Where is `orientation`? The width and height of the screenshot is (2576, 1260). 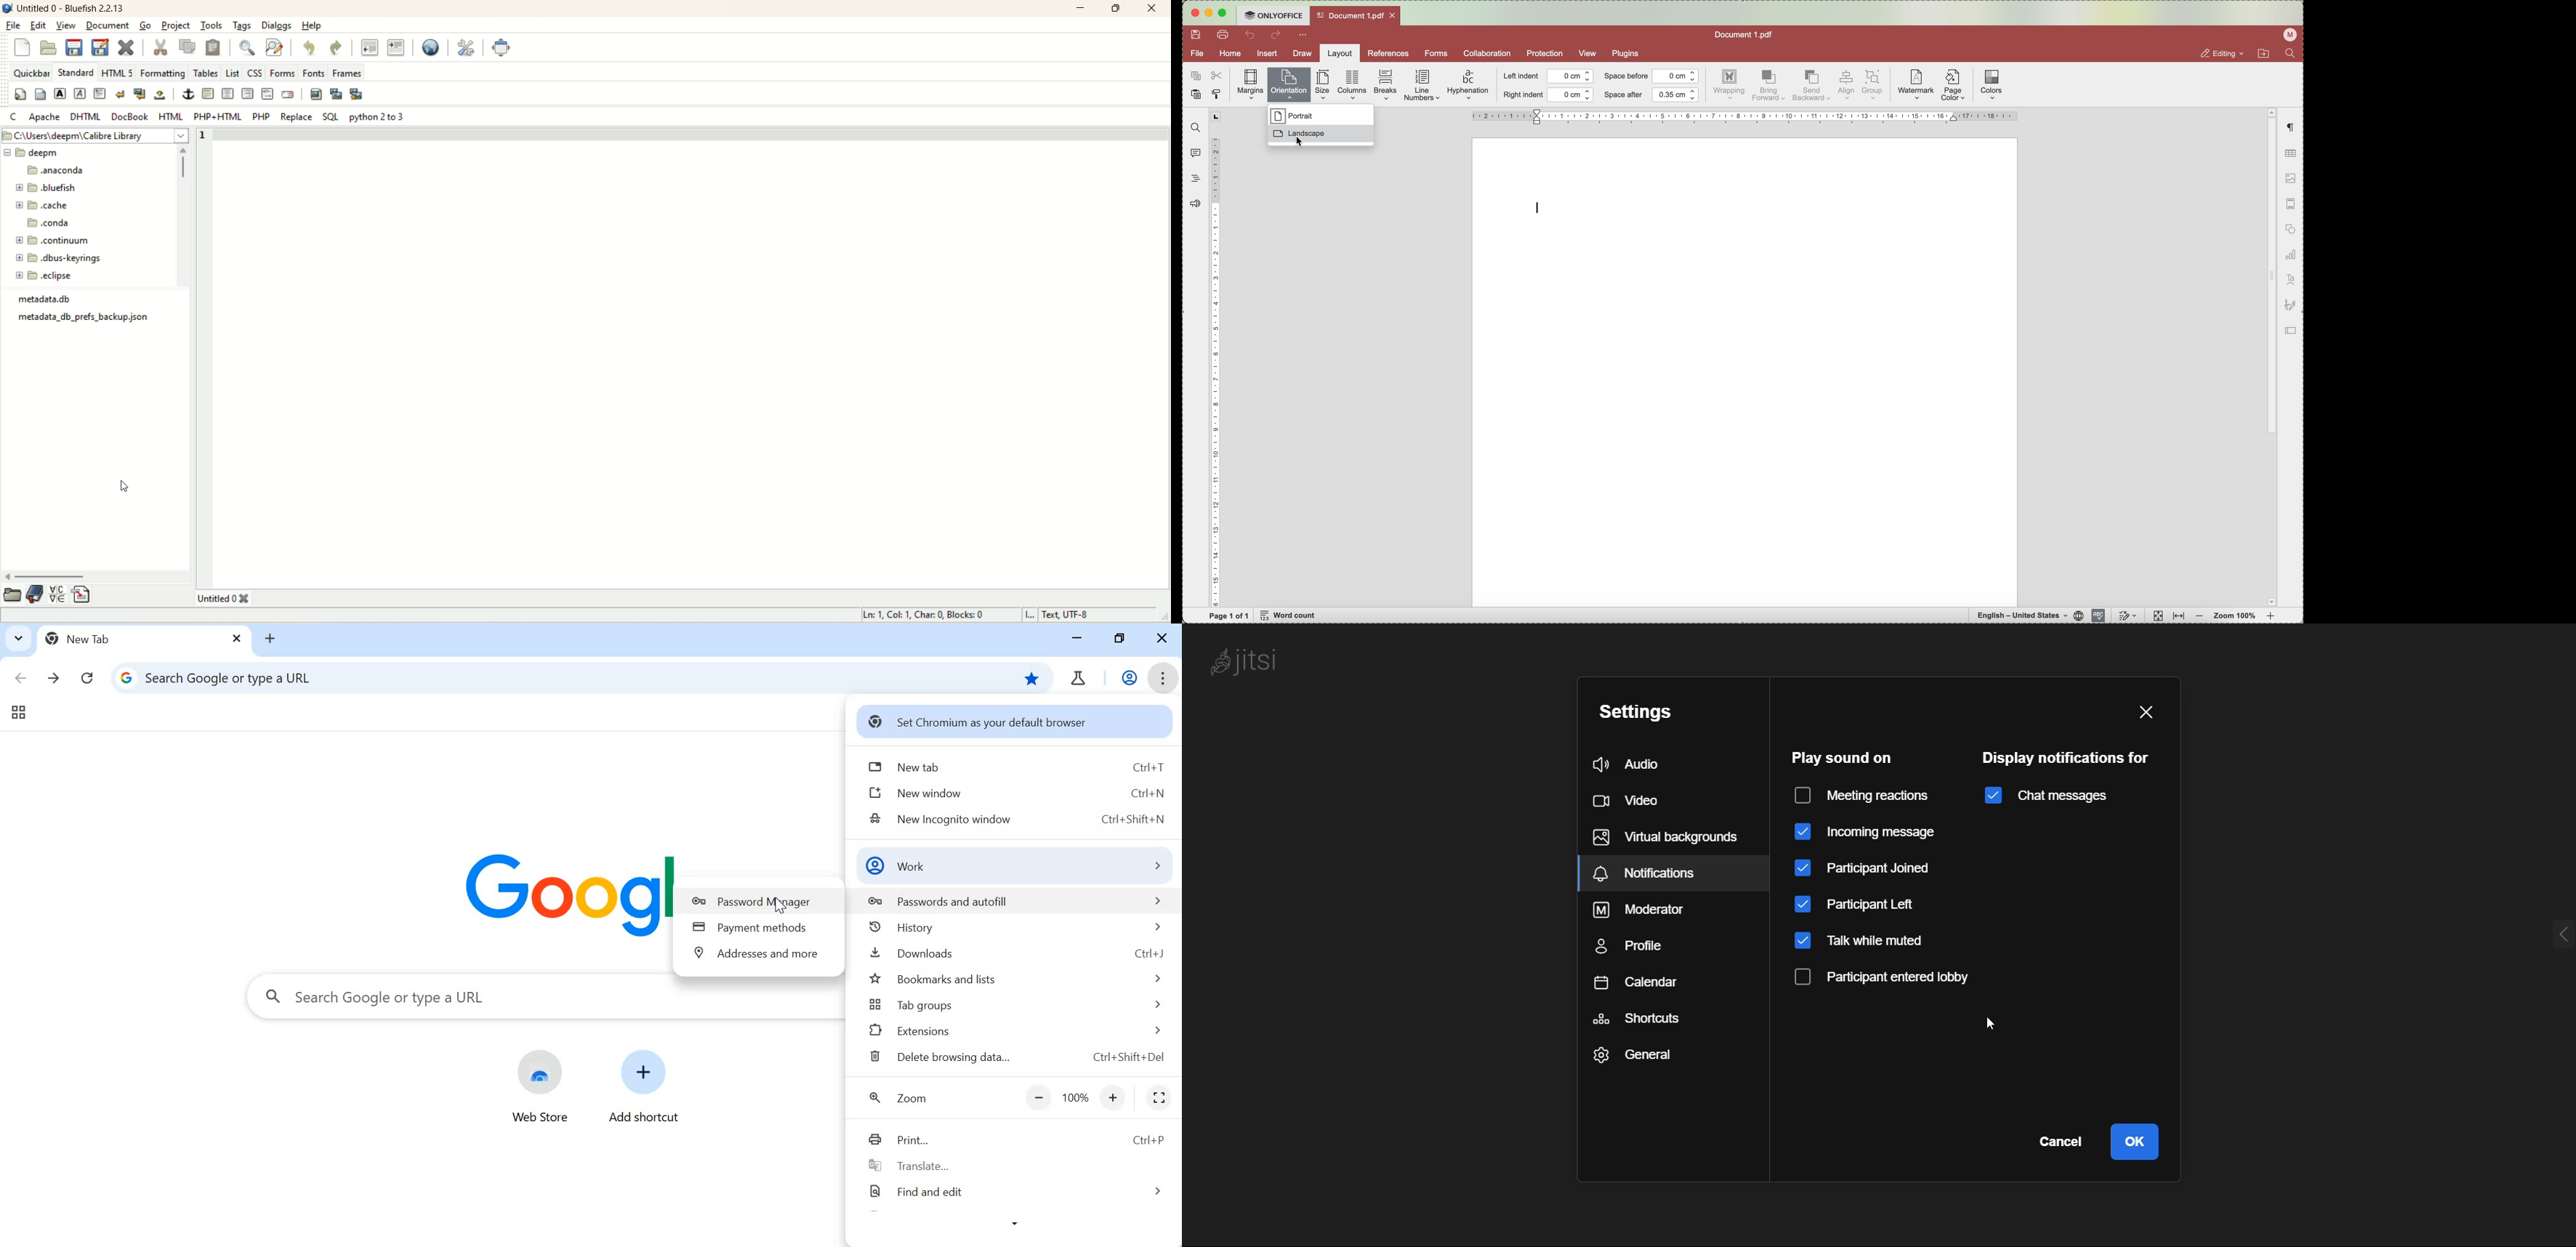 orientation is located at coordinates (1290, 83).